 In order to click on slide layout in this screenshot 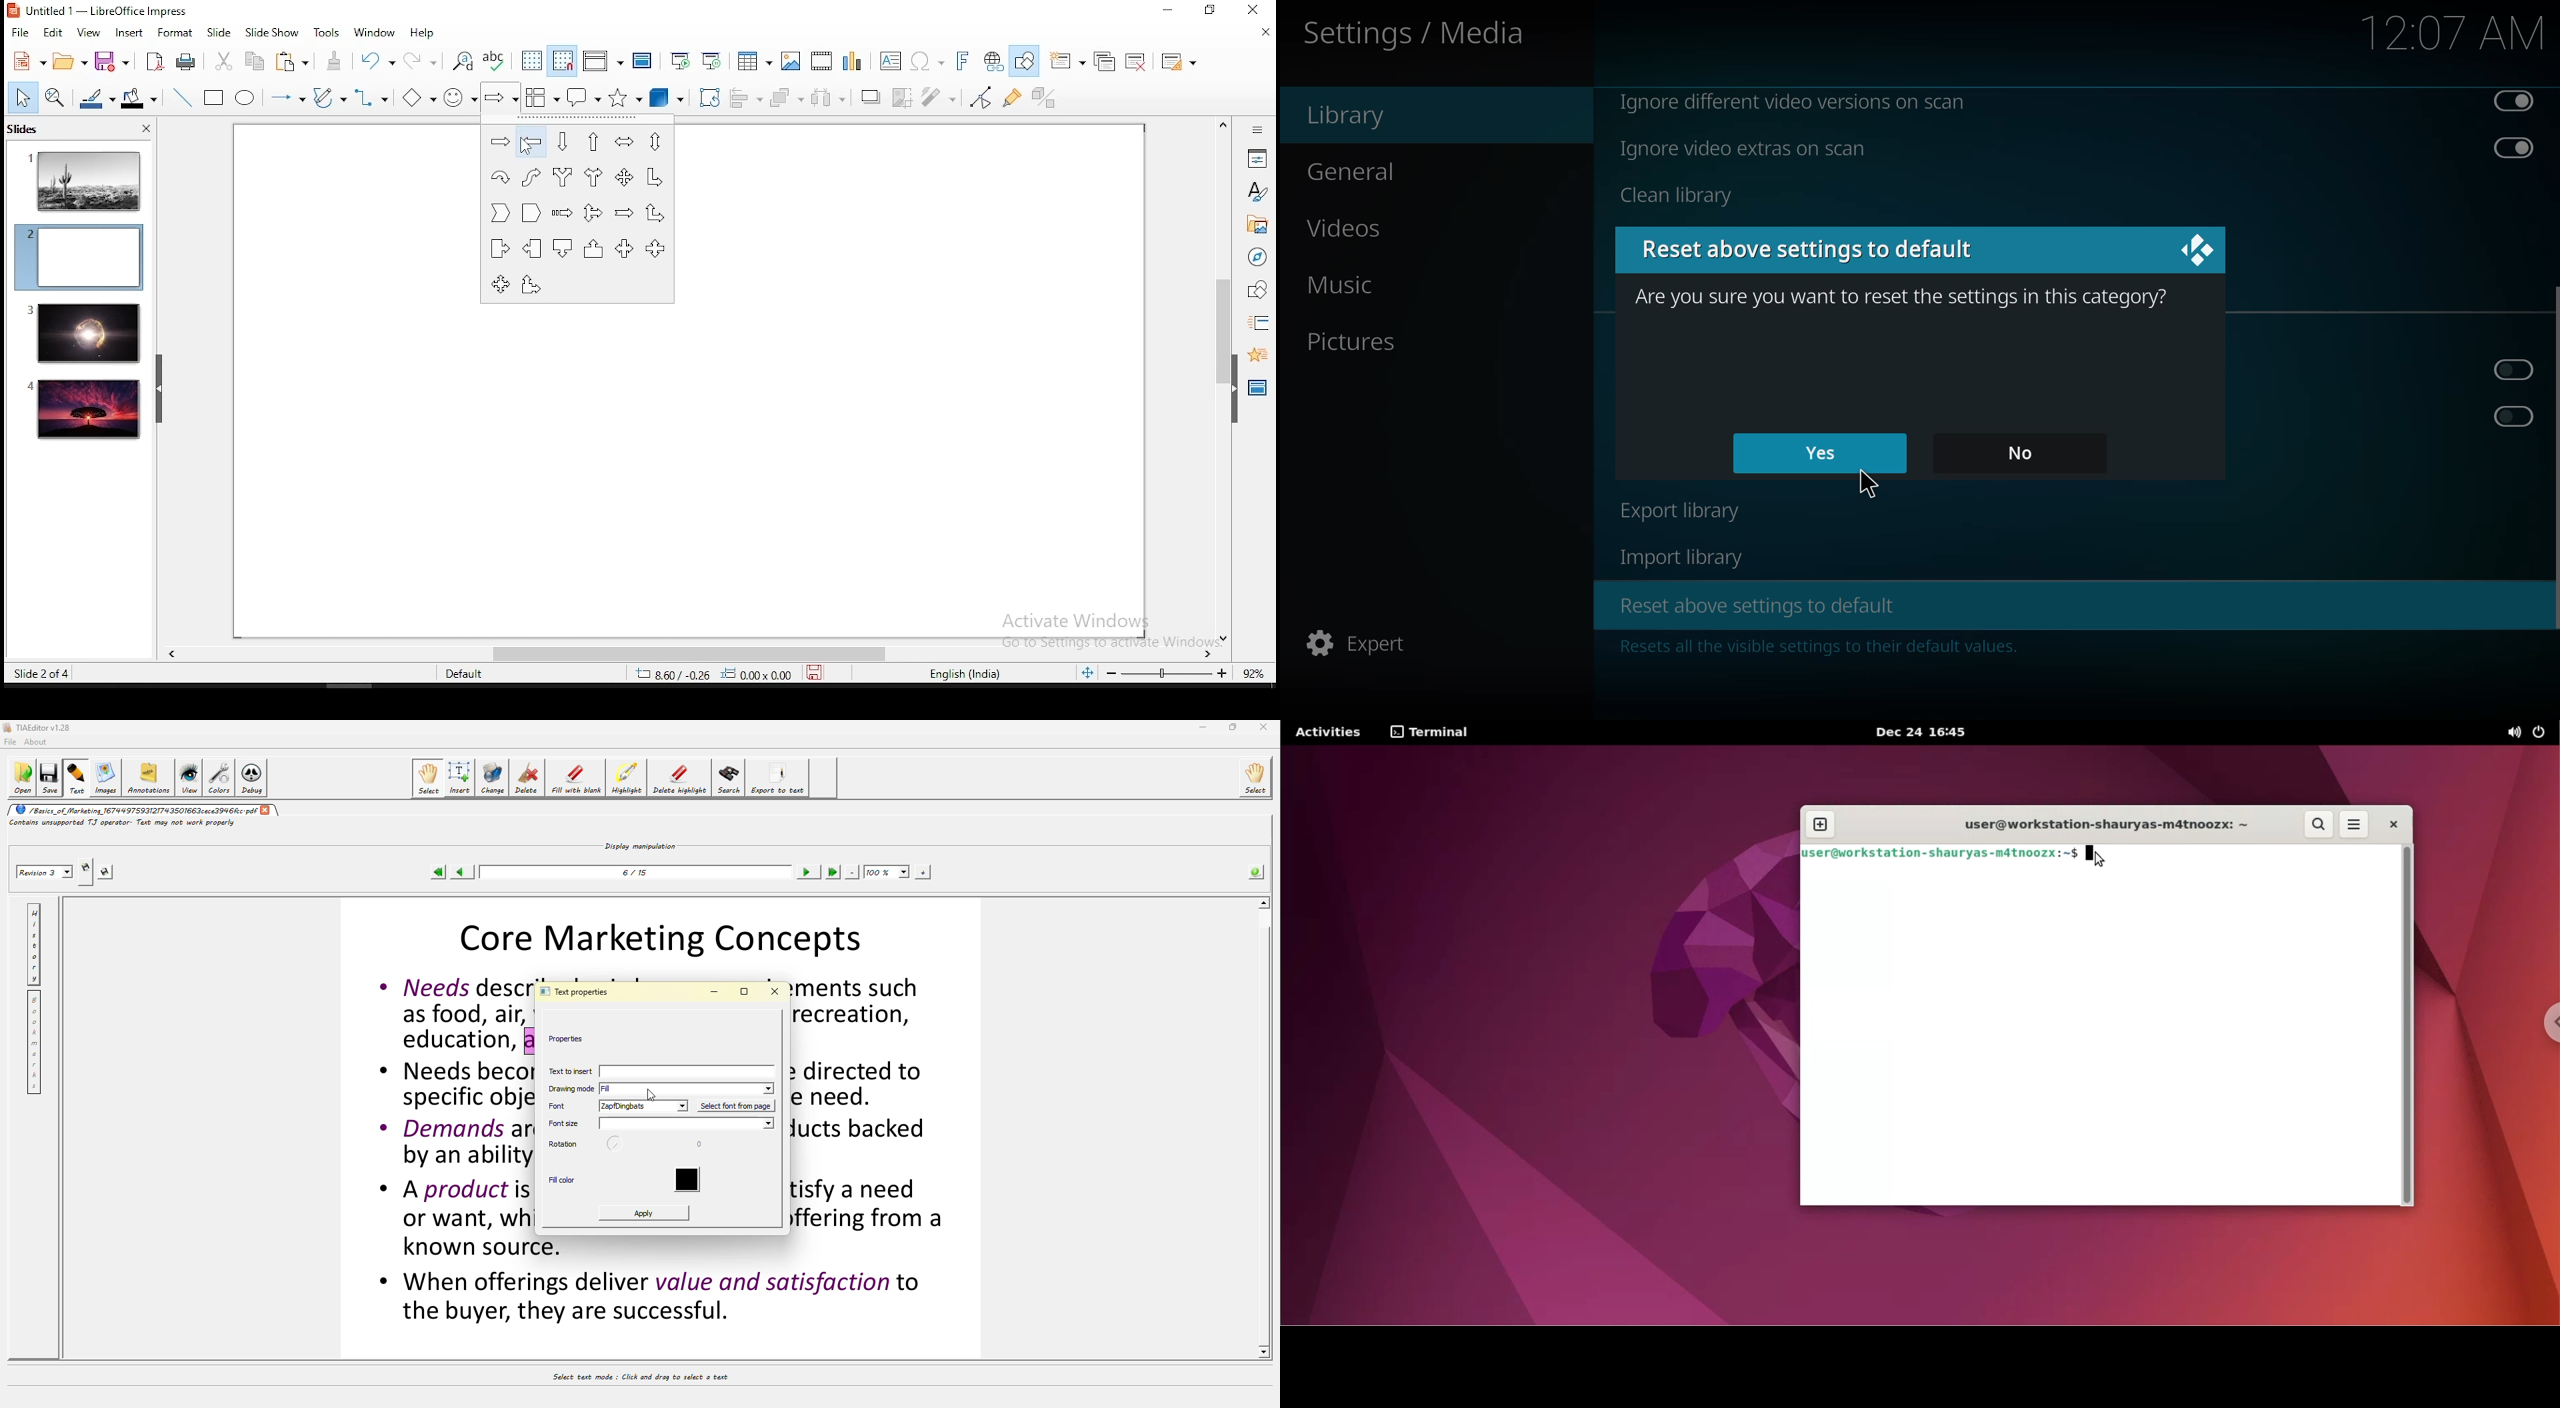, I will do `click(1176, 62)`.